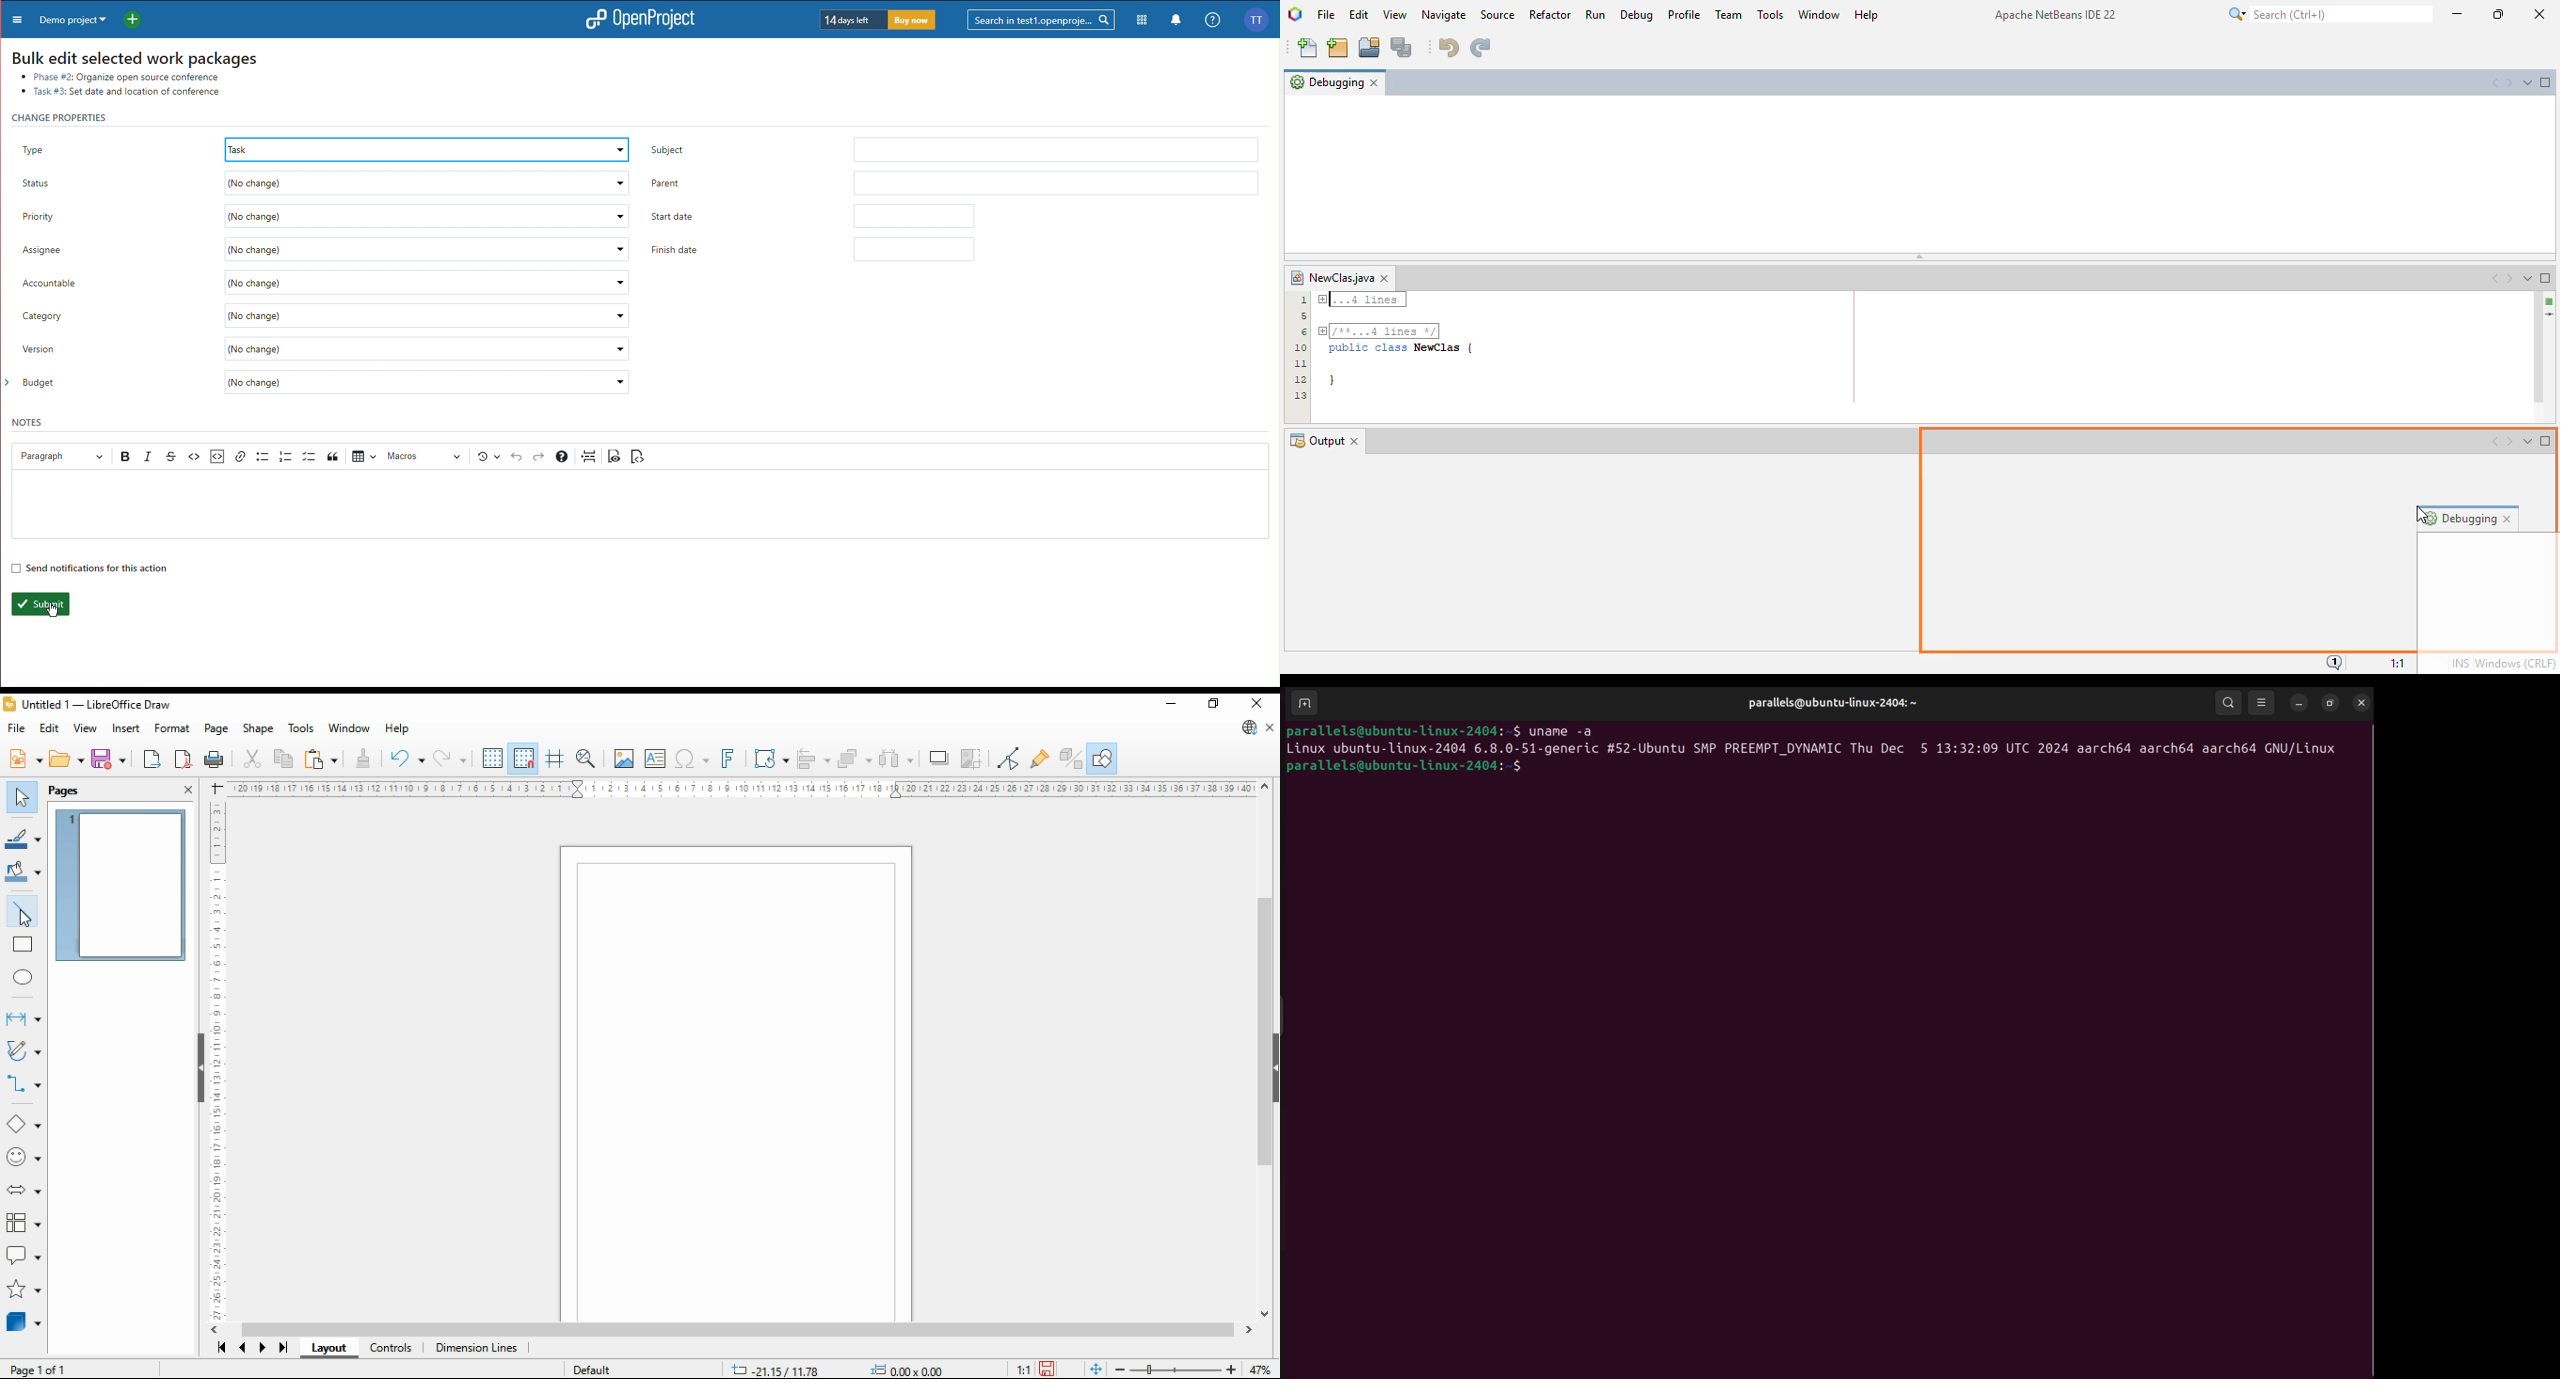 This screenshot has height=1400, width=2576. Describe the element at coordinates (589, 456) in the screenshot. I see `Page break` at that location.